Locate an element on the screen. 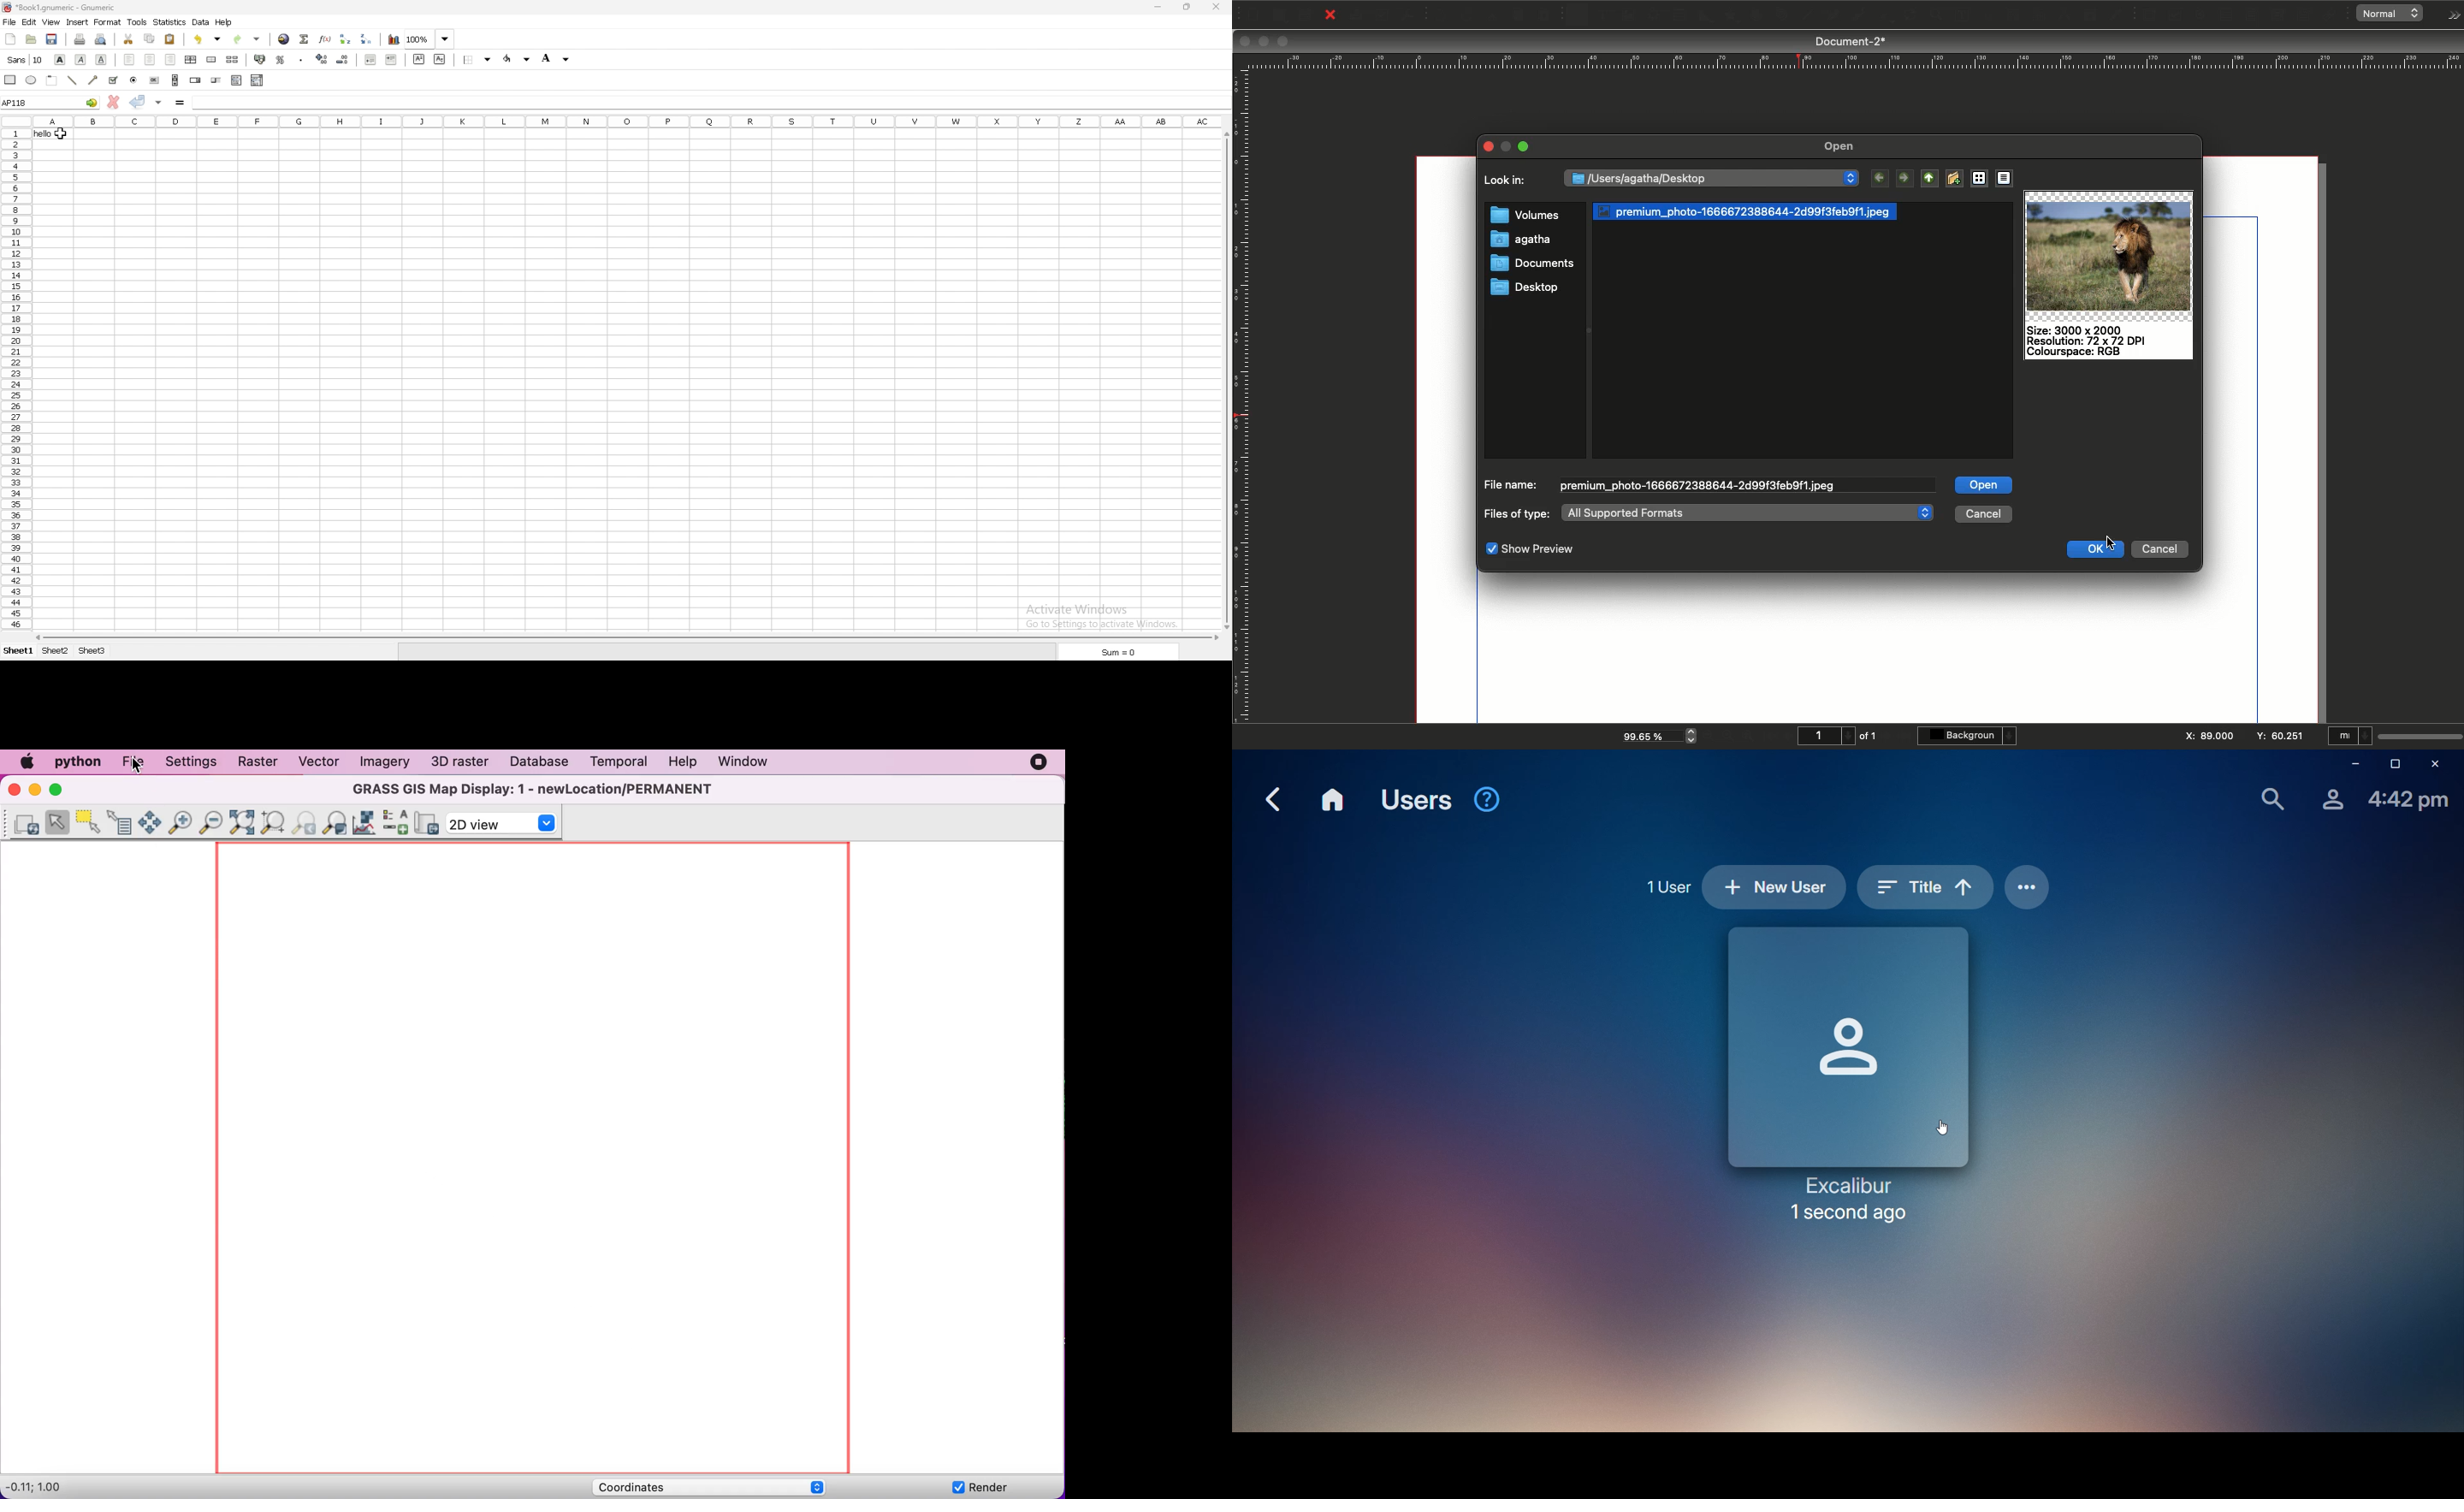  Look in is located at coordinates (1508, 185).